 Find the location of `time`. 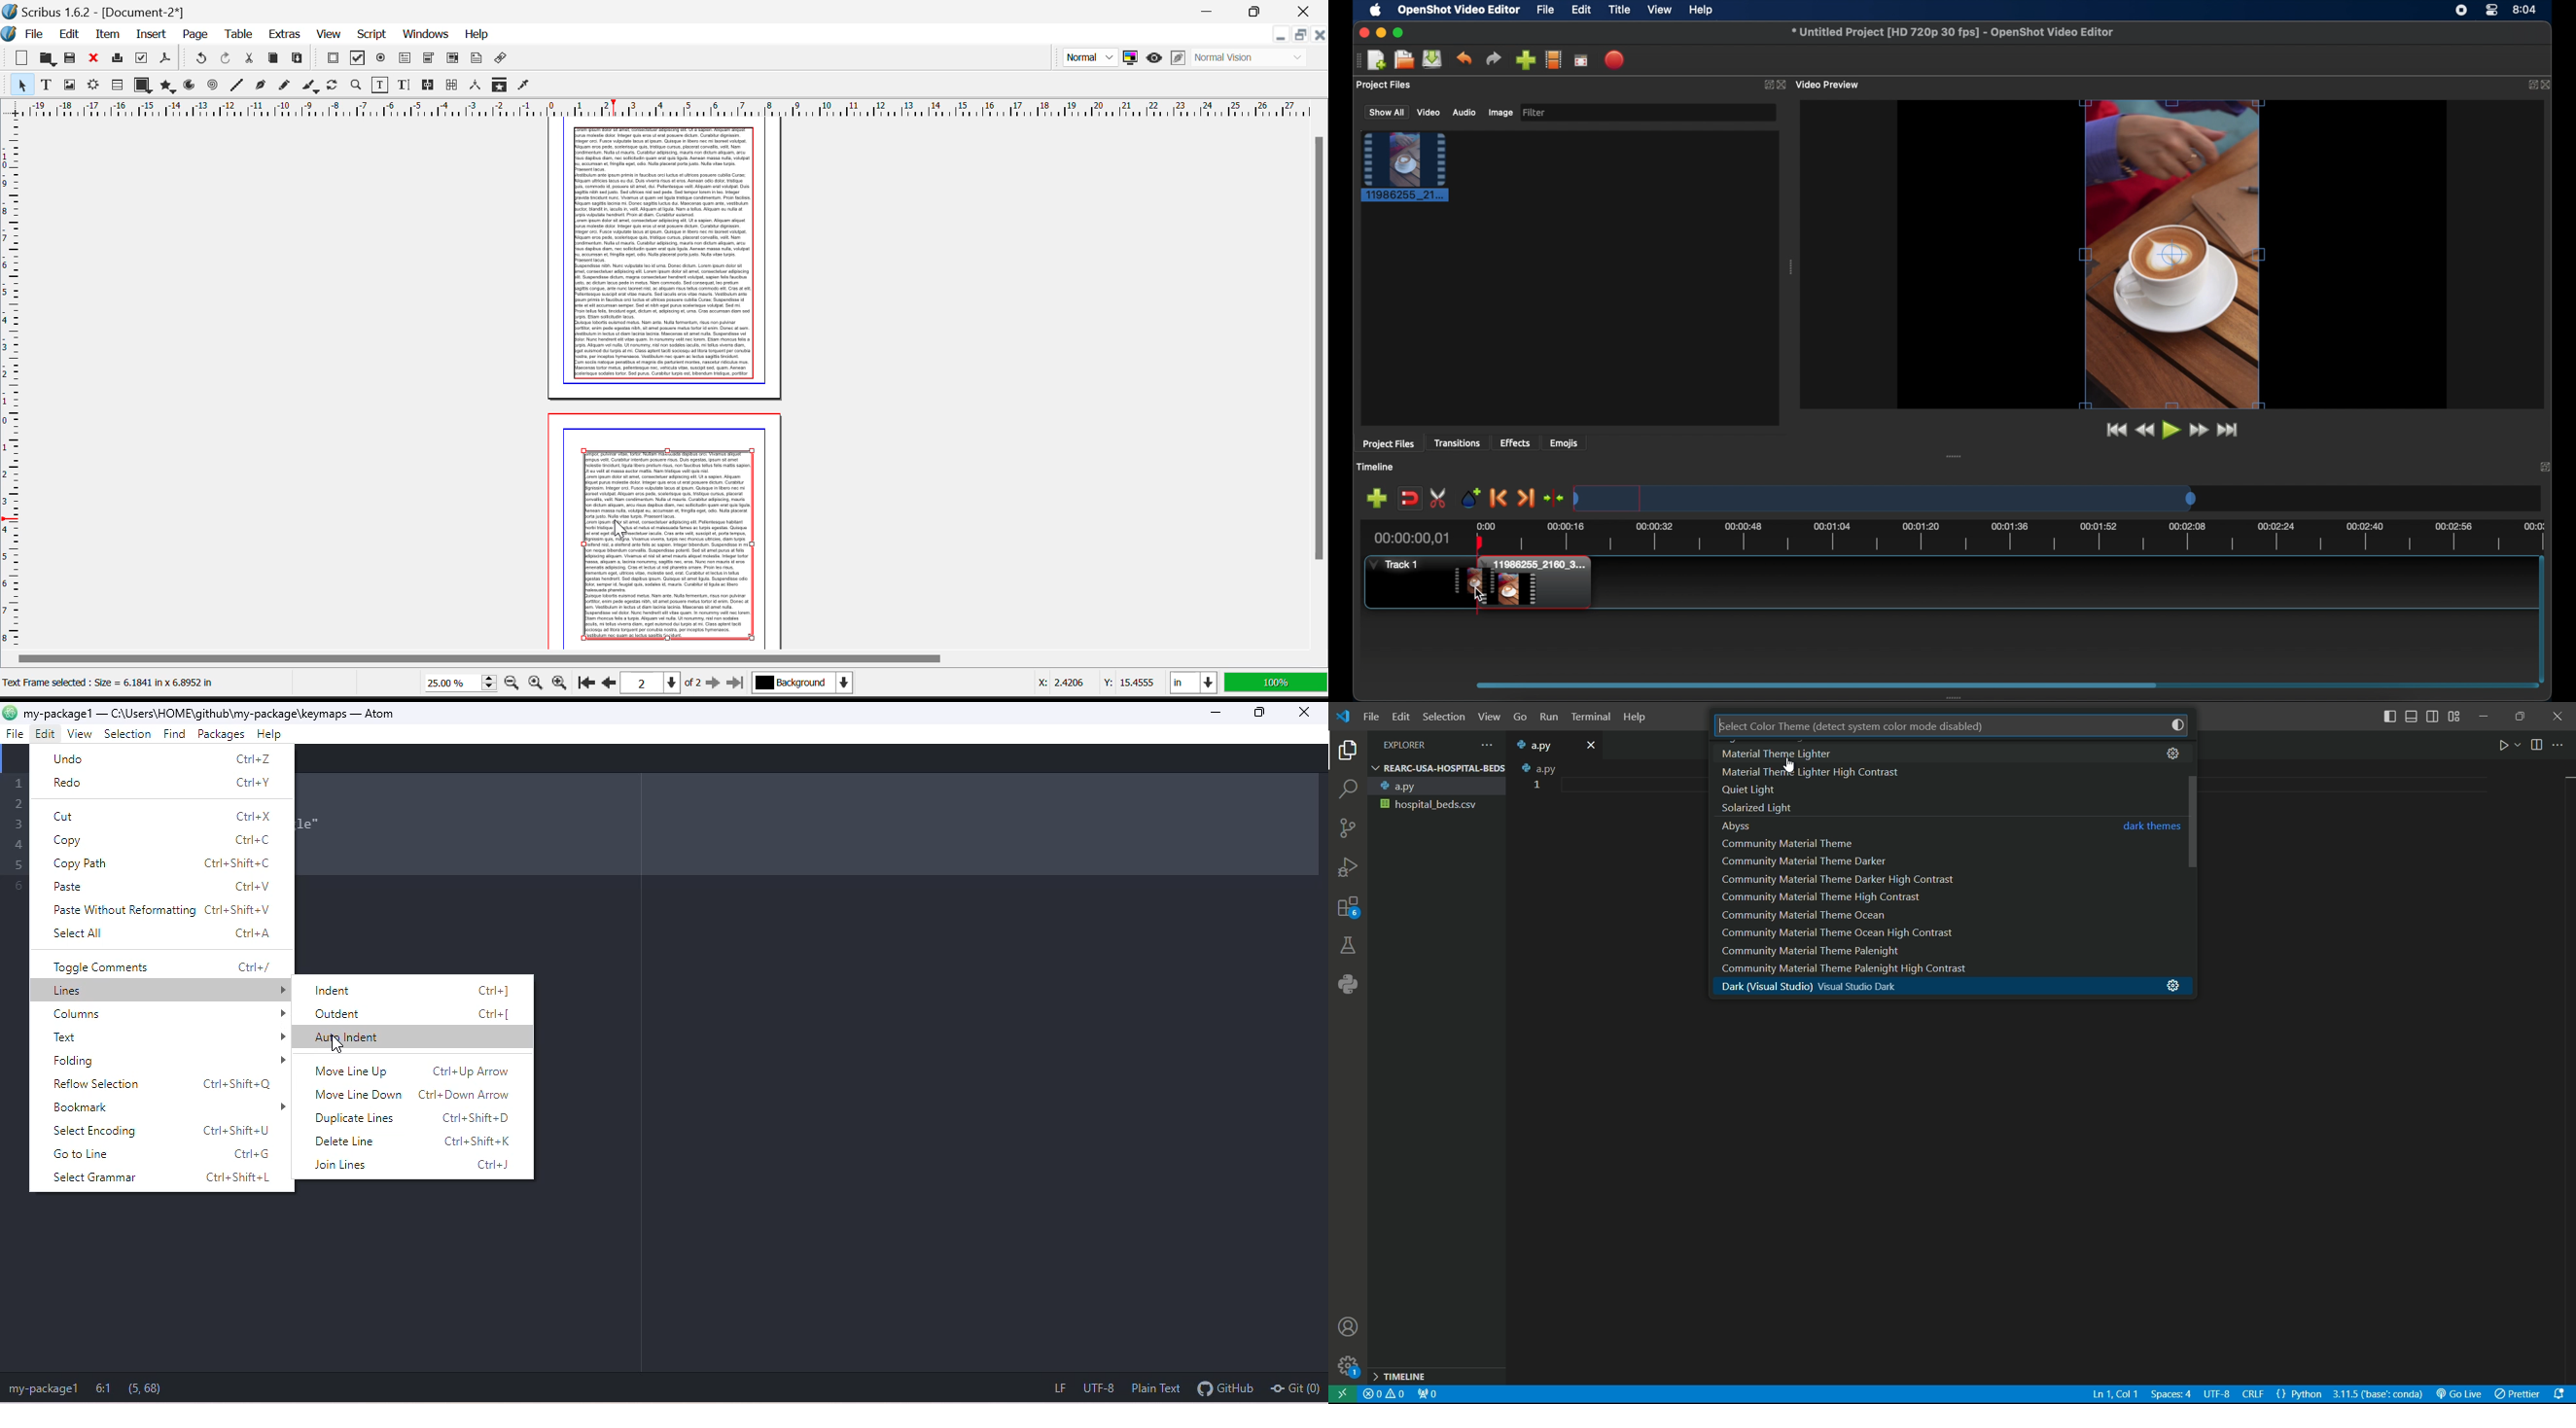

time is located at coordinates (2526, 8).